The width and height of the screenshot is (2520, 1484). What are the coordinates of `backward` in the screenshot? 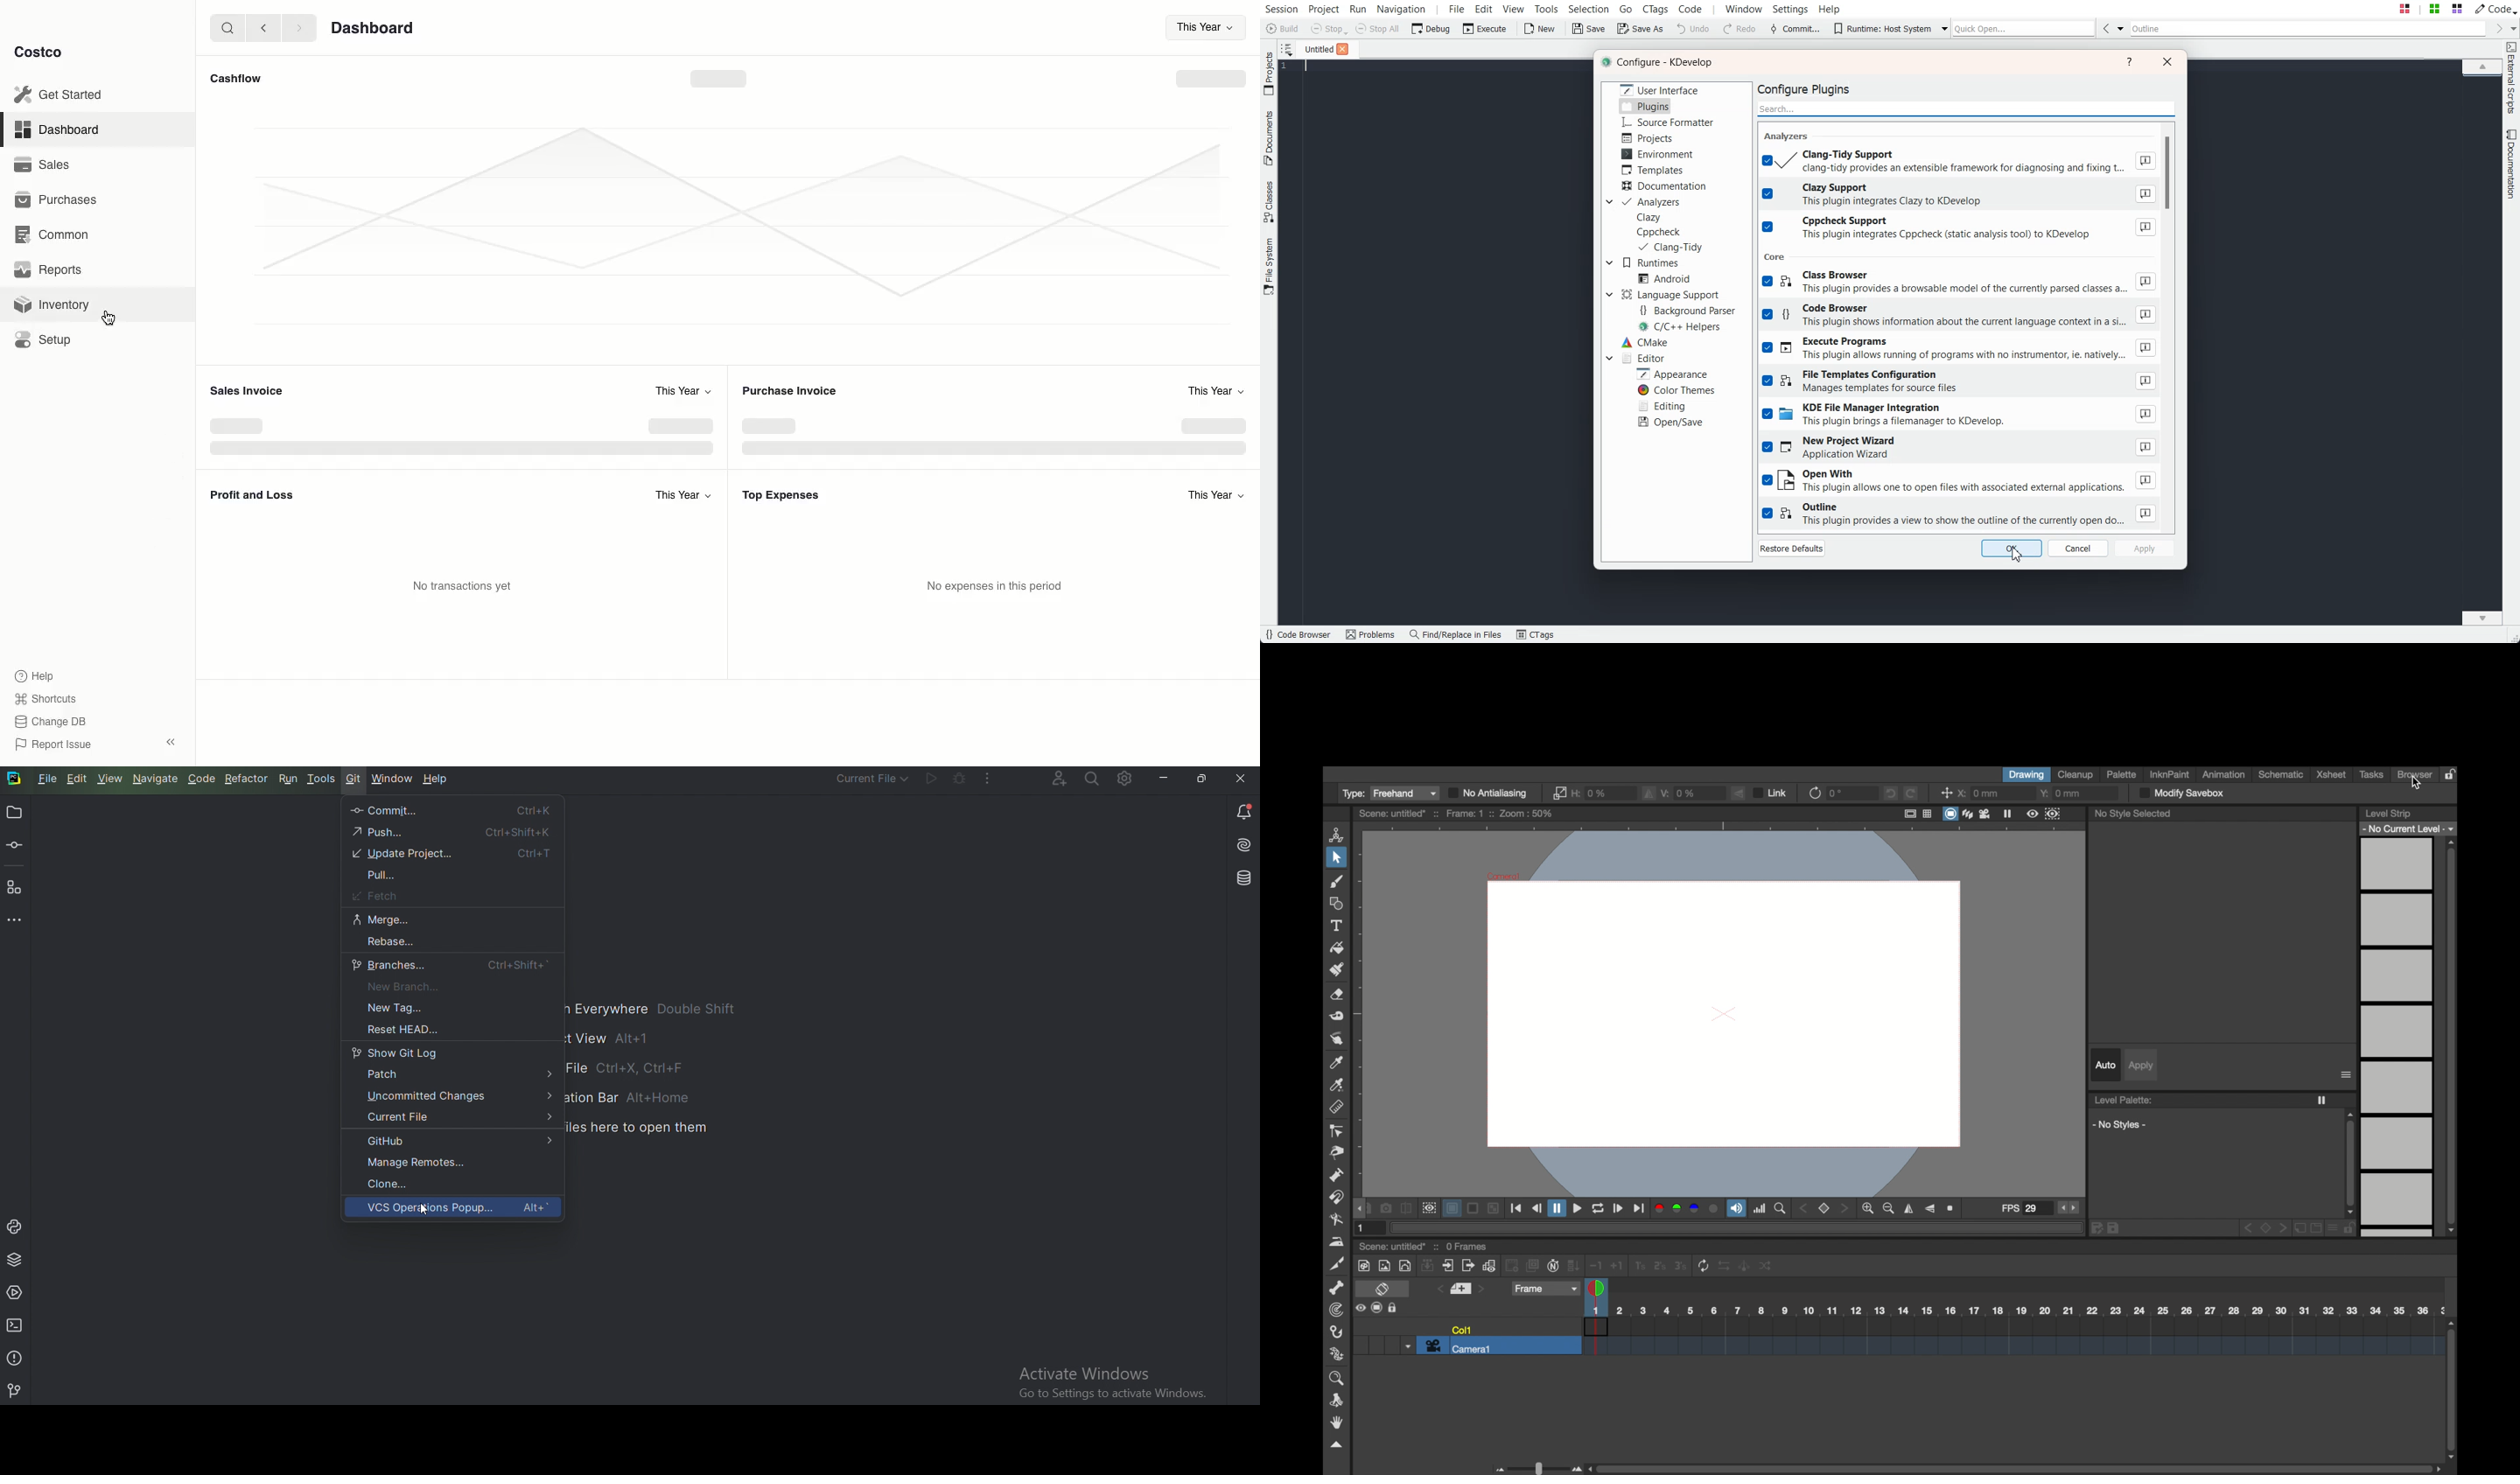 It's located at (266, 29).